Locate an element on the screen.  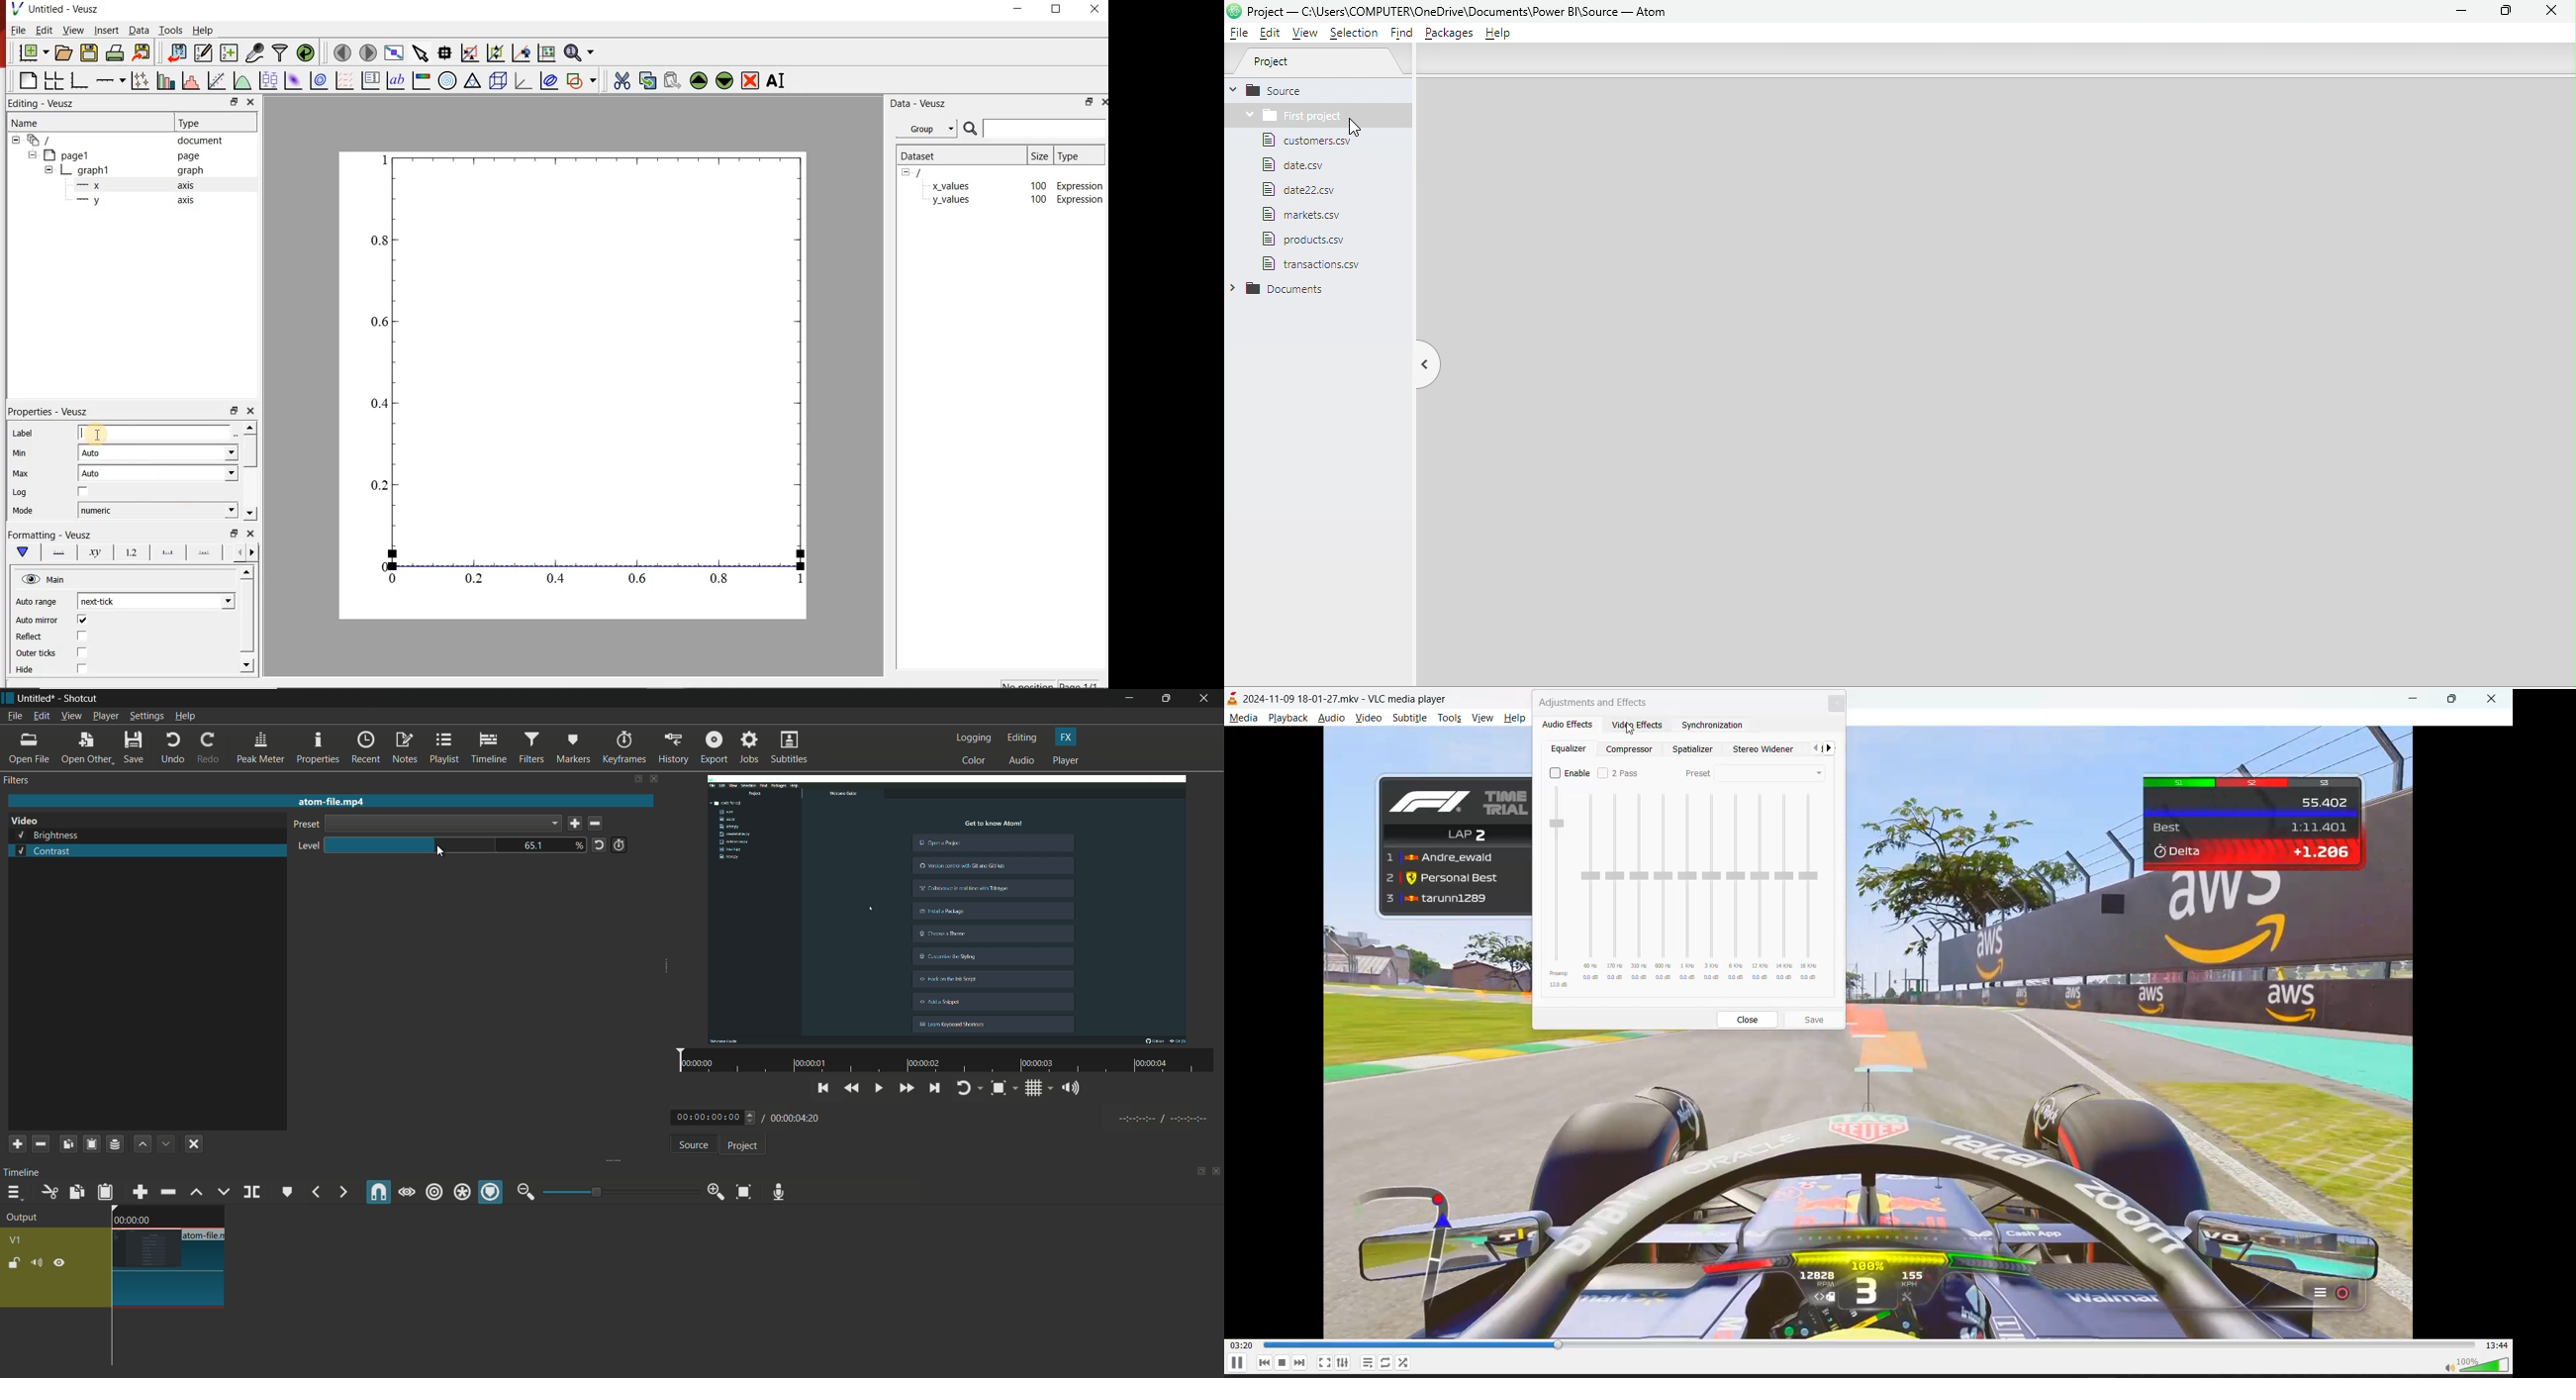
media is located at coordinates (1241, 717).